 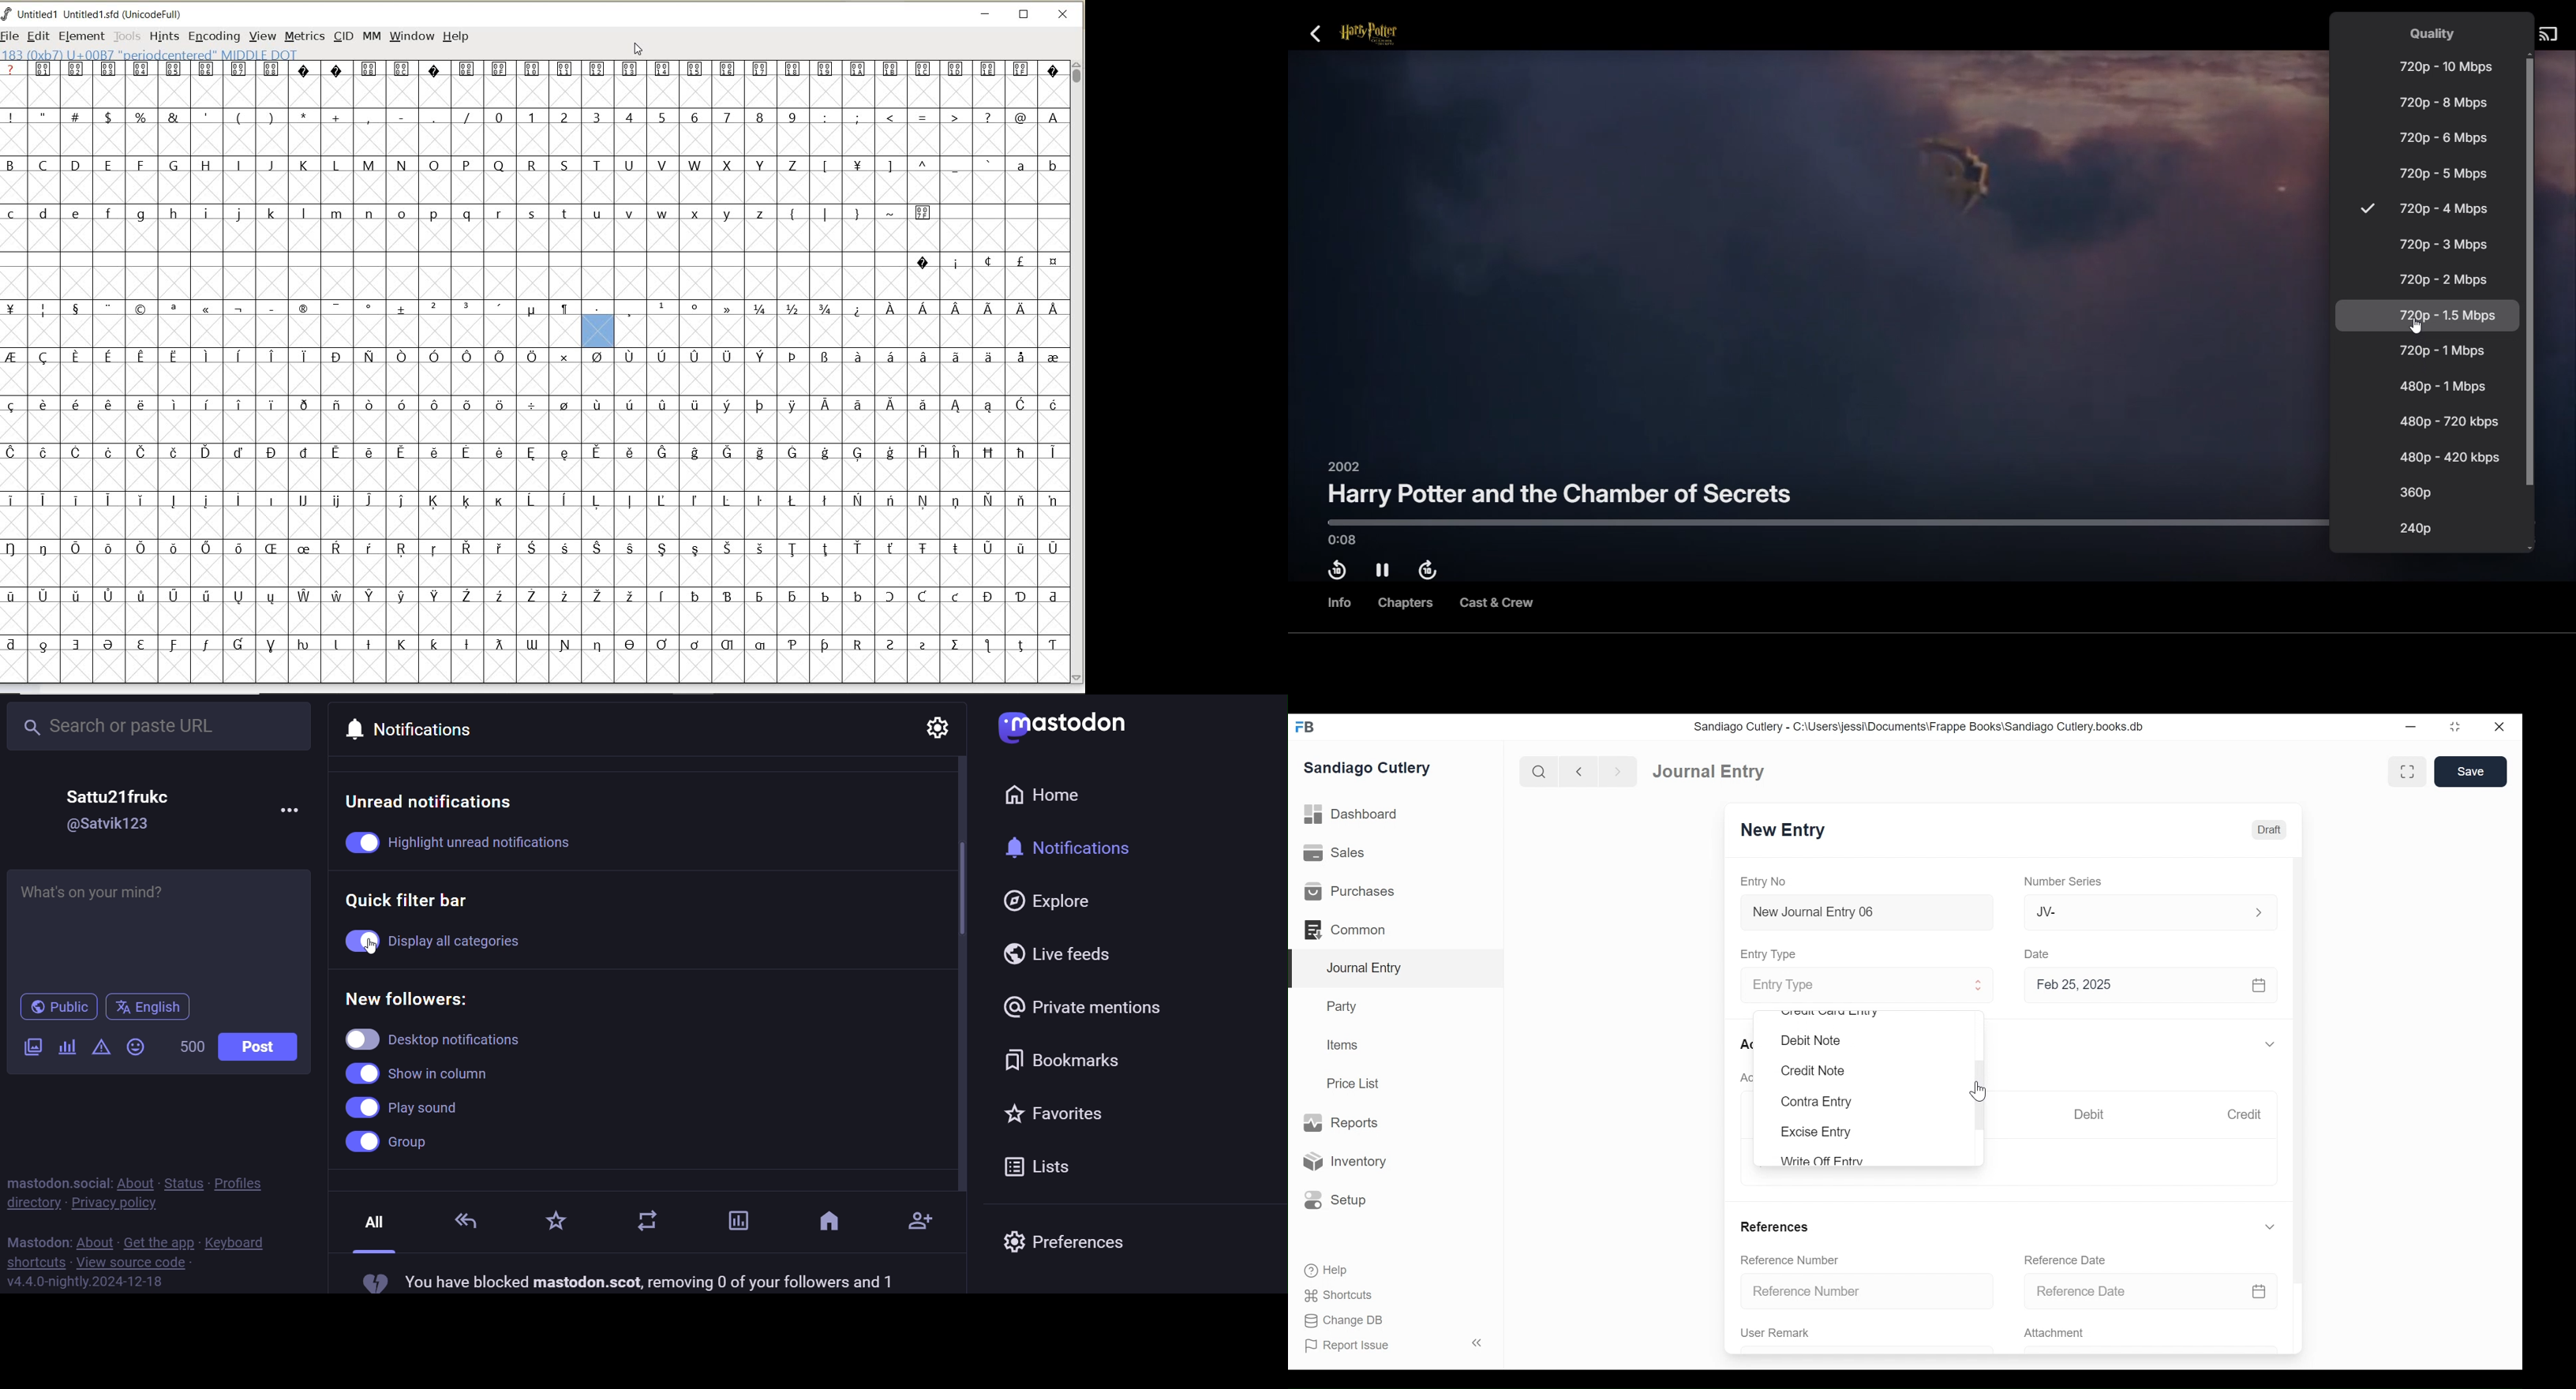 I want to click on Entry No, so click(x=1764, y=882).